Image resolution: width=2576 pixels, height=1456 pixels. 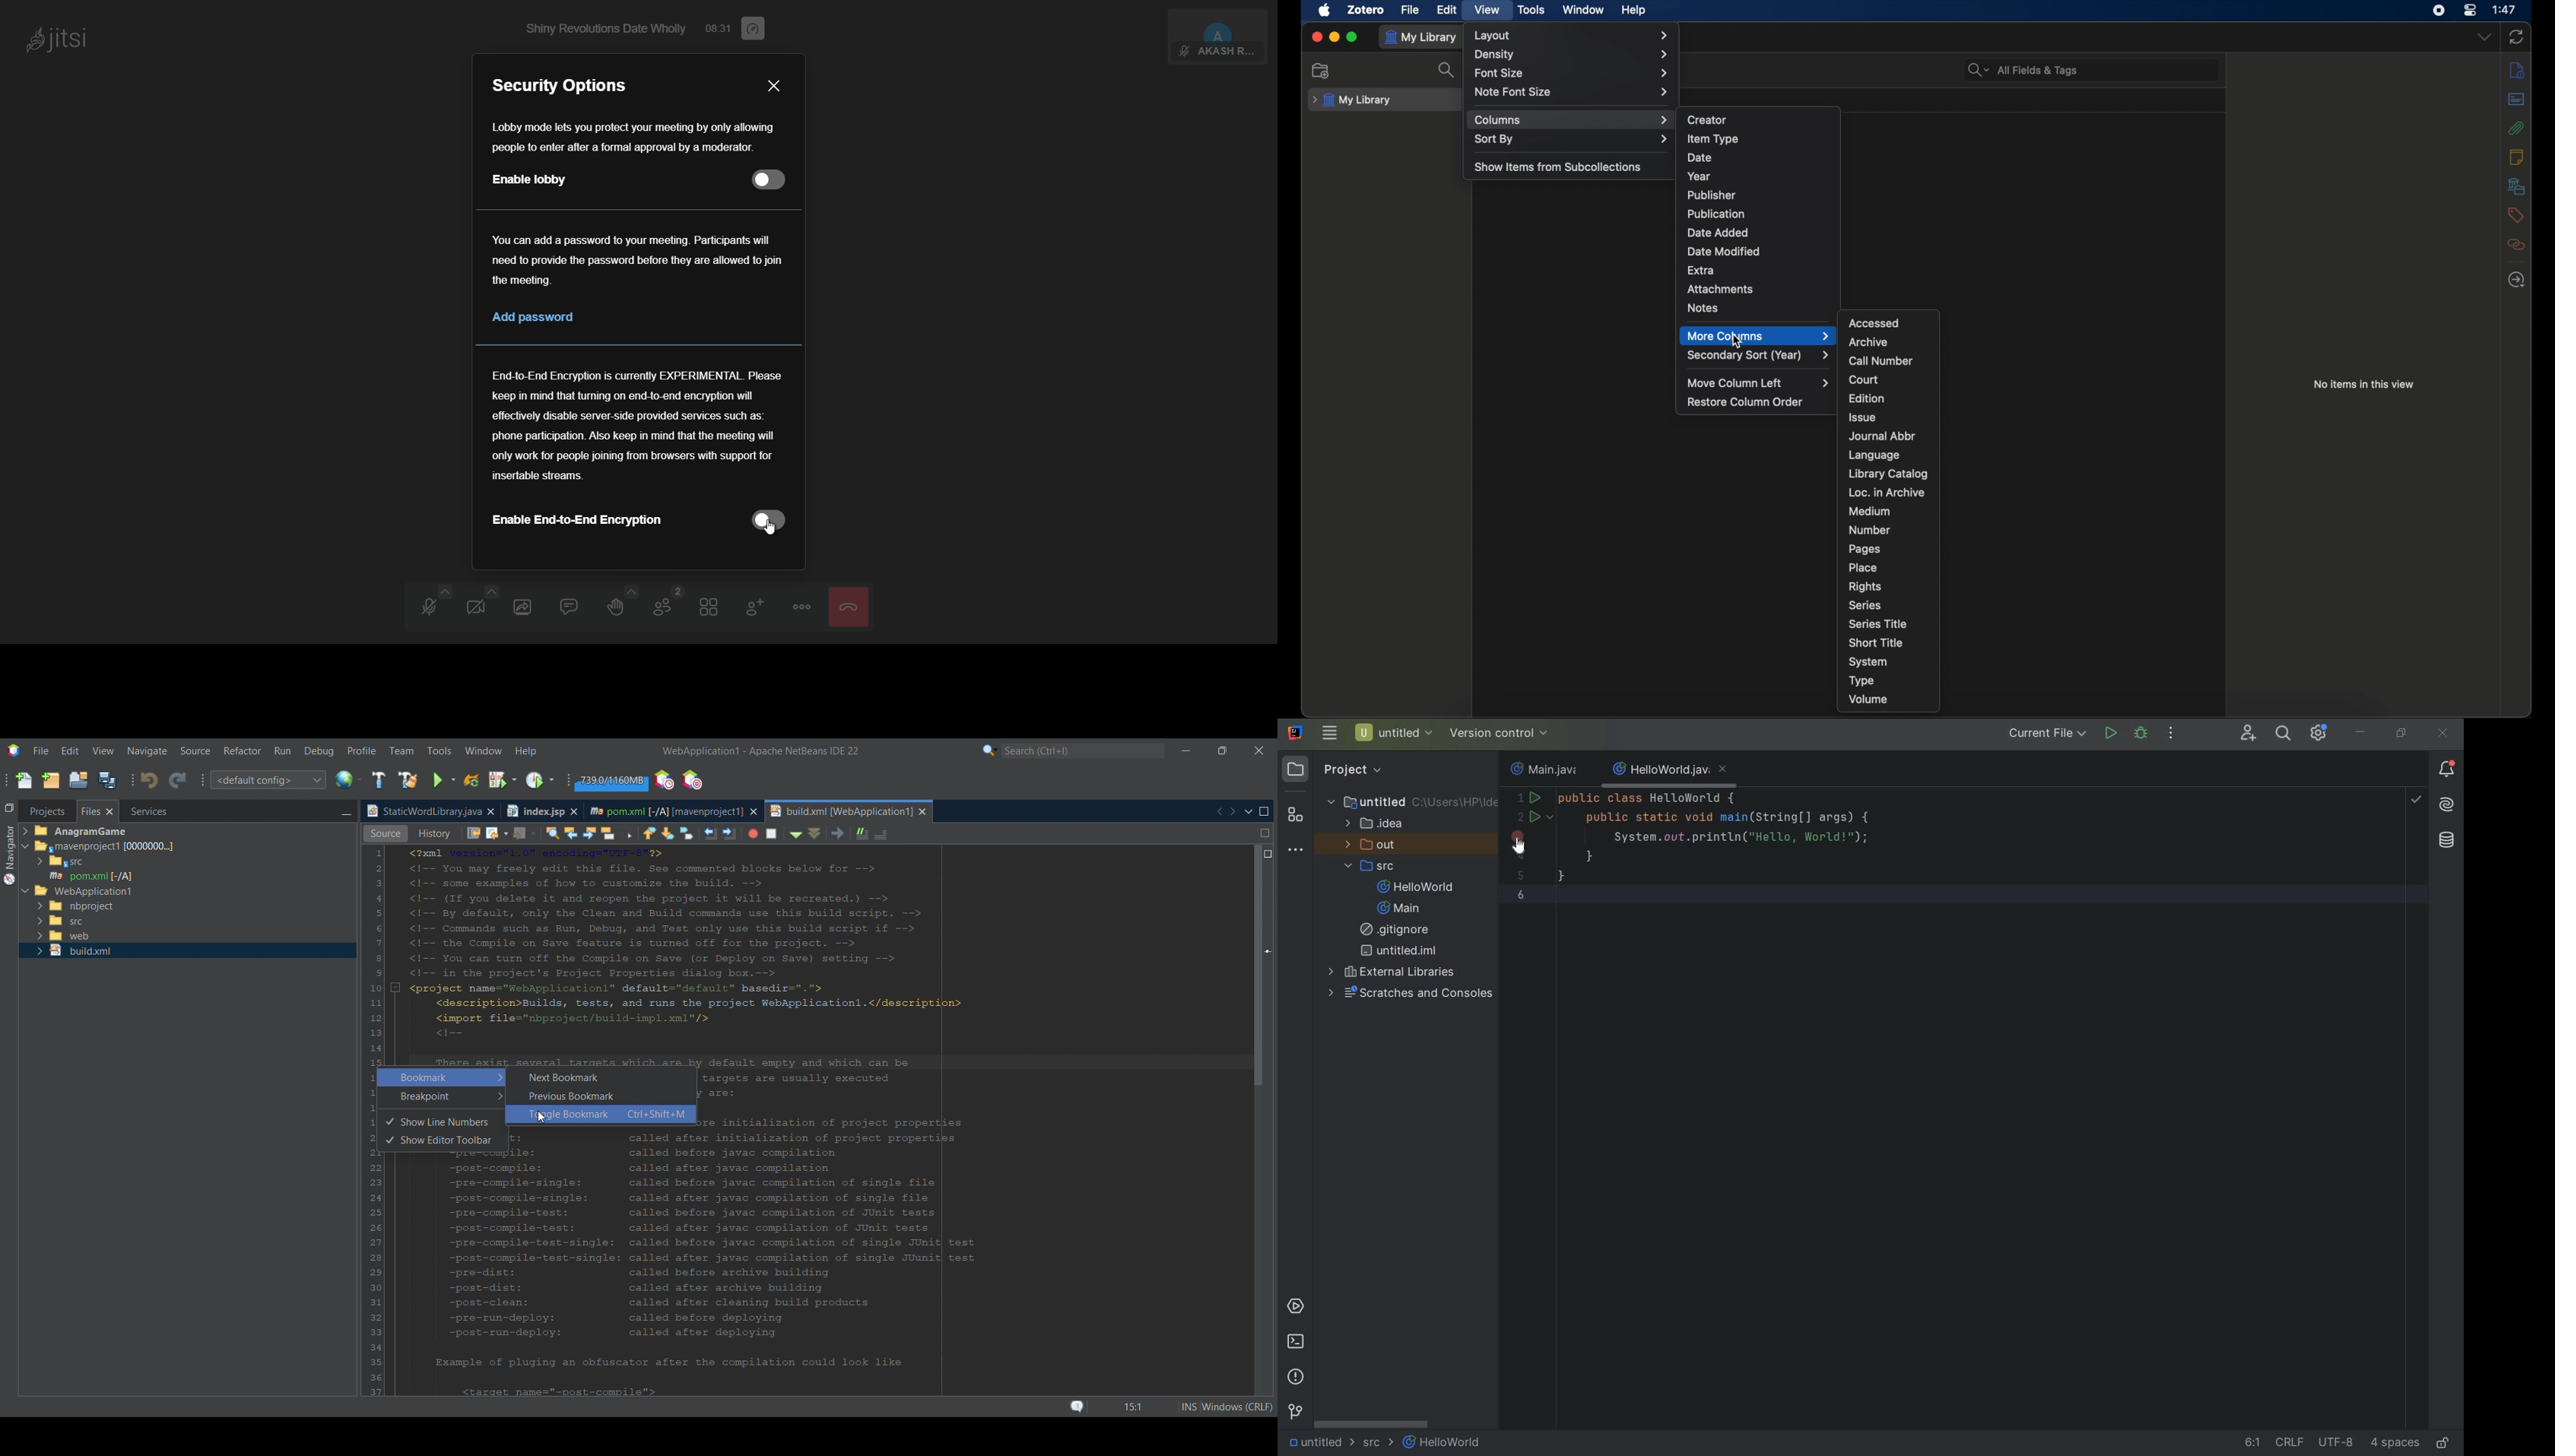 I want to click on attachments, so click(x=2516, y=128).